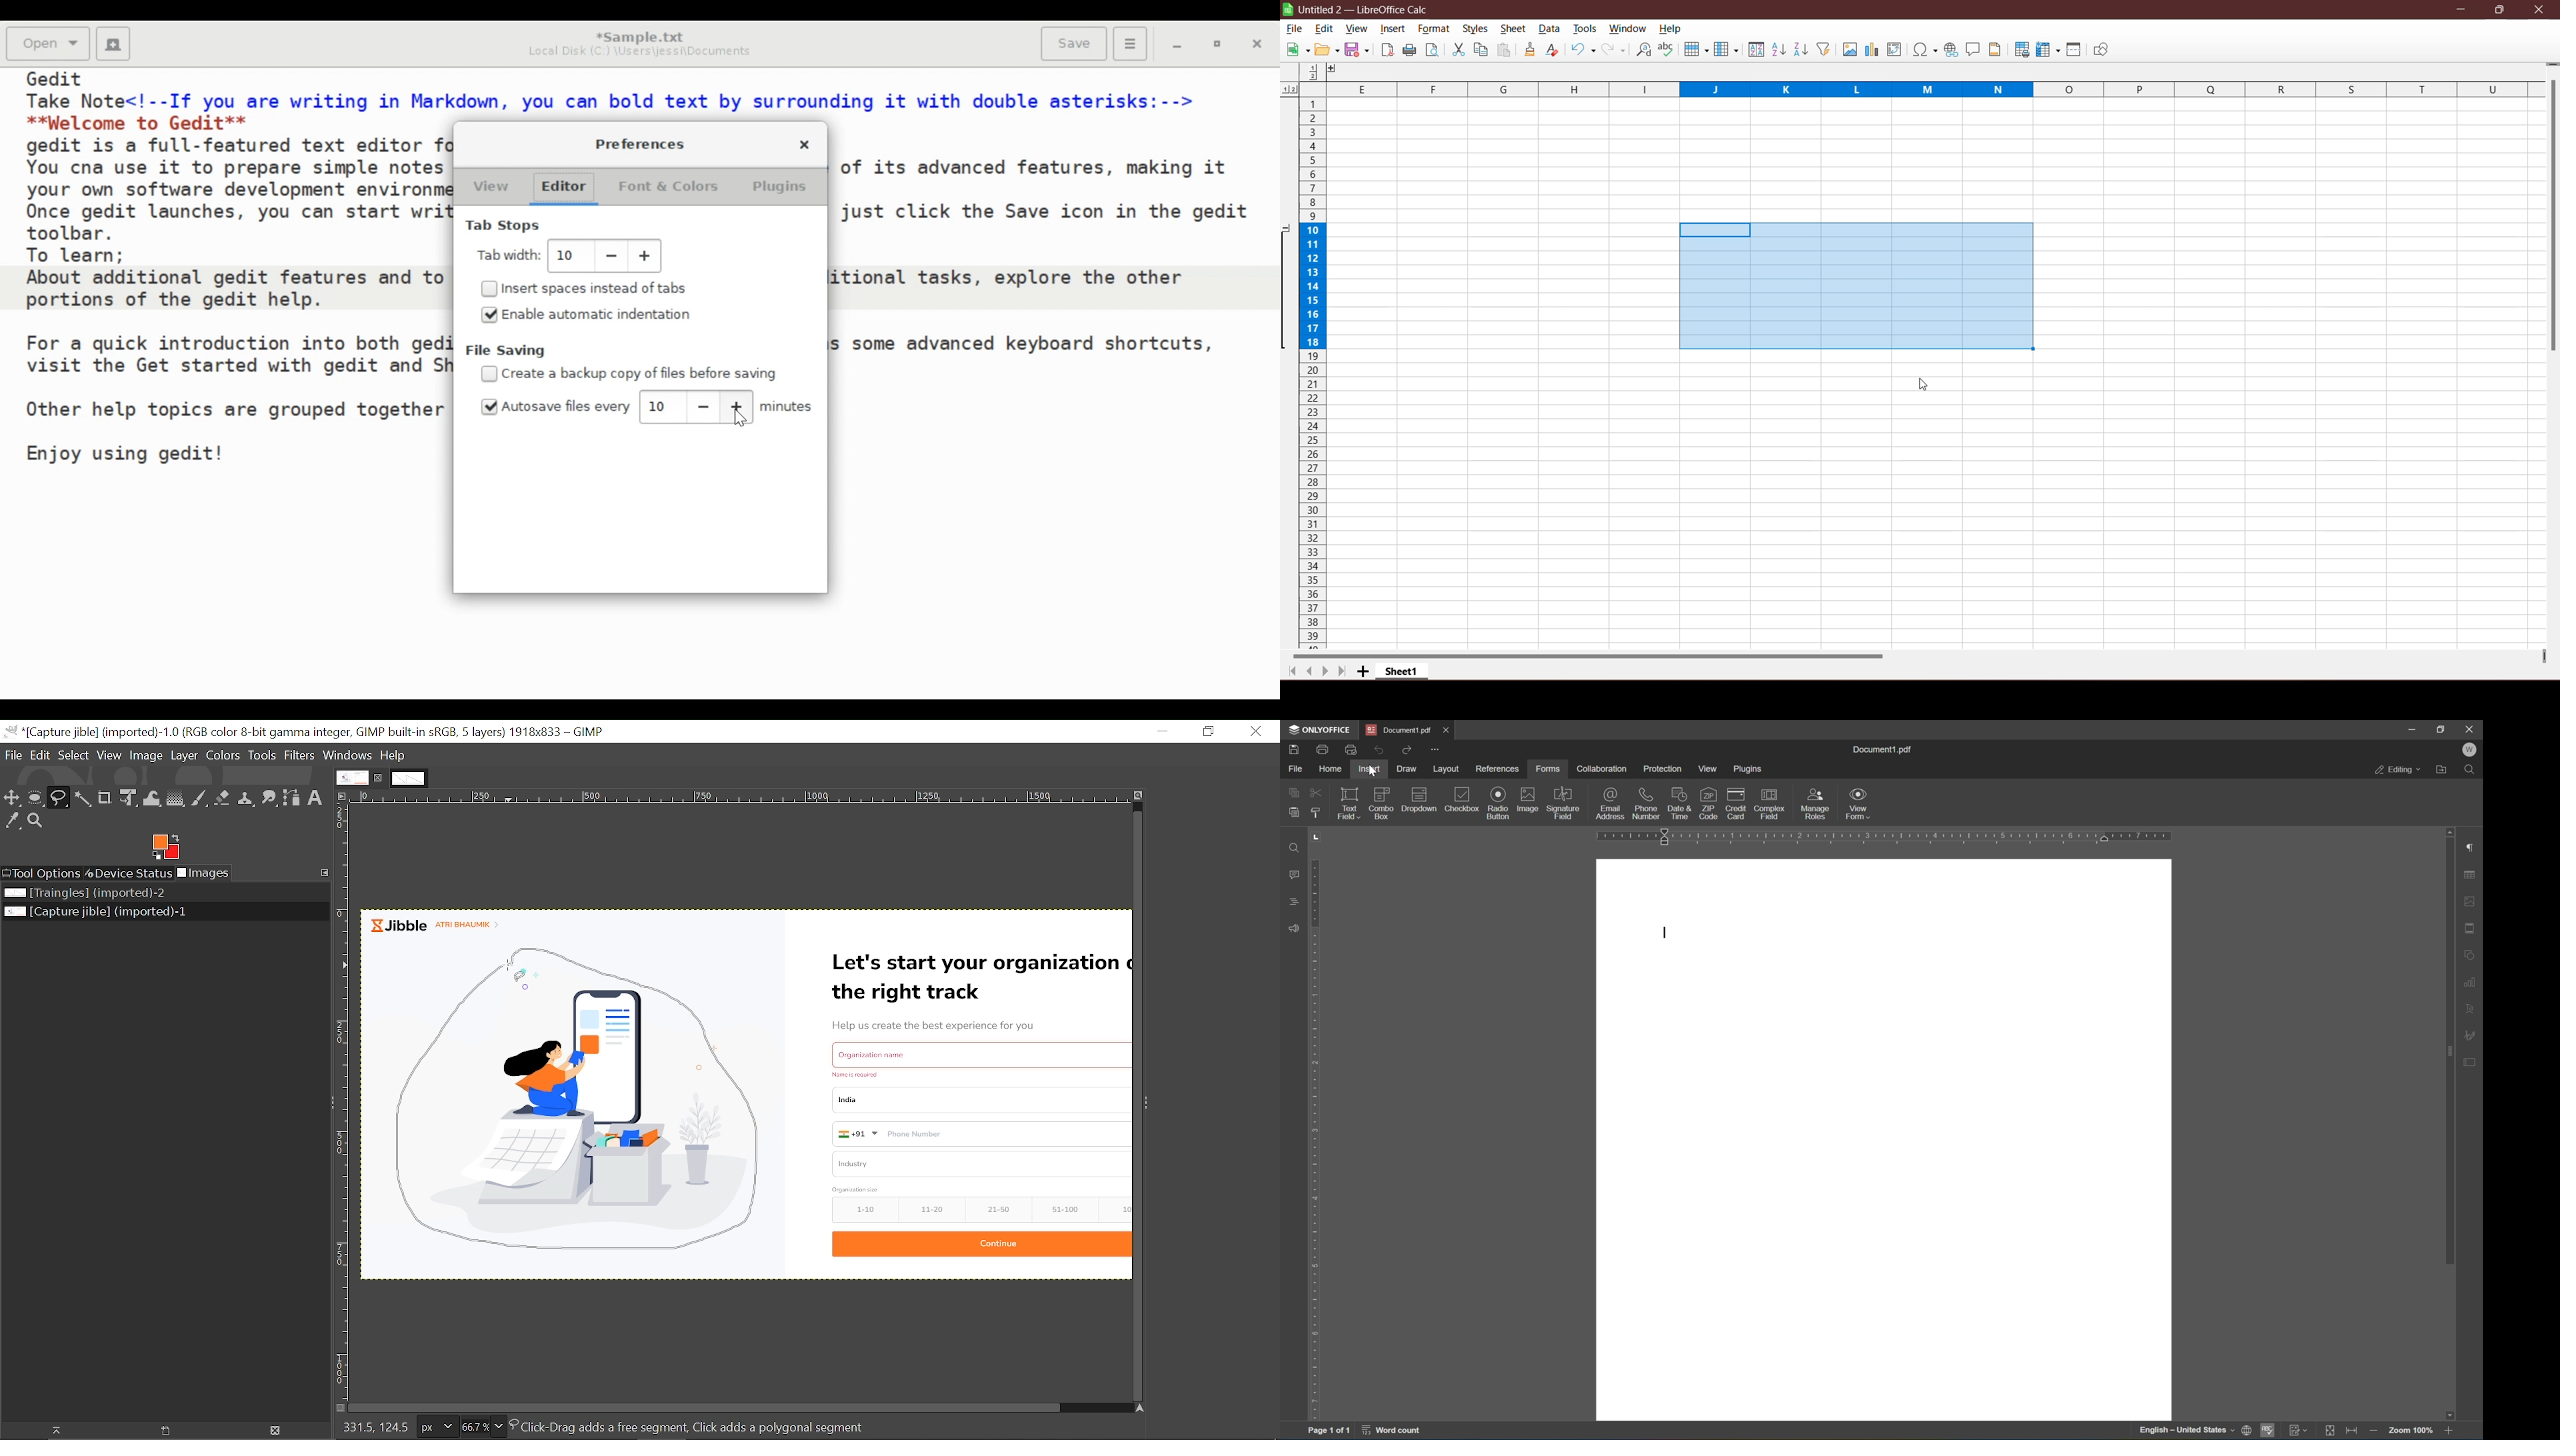  Describe the element at coordinates (1914, 88) in the screenshot. I see `Columns` at that location.